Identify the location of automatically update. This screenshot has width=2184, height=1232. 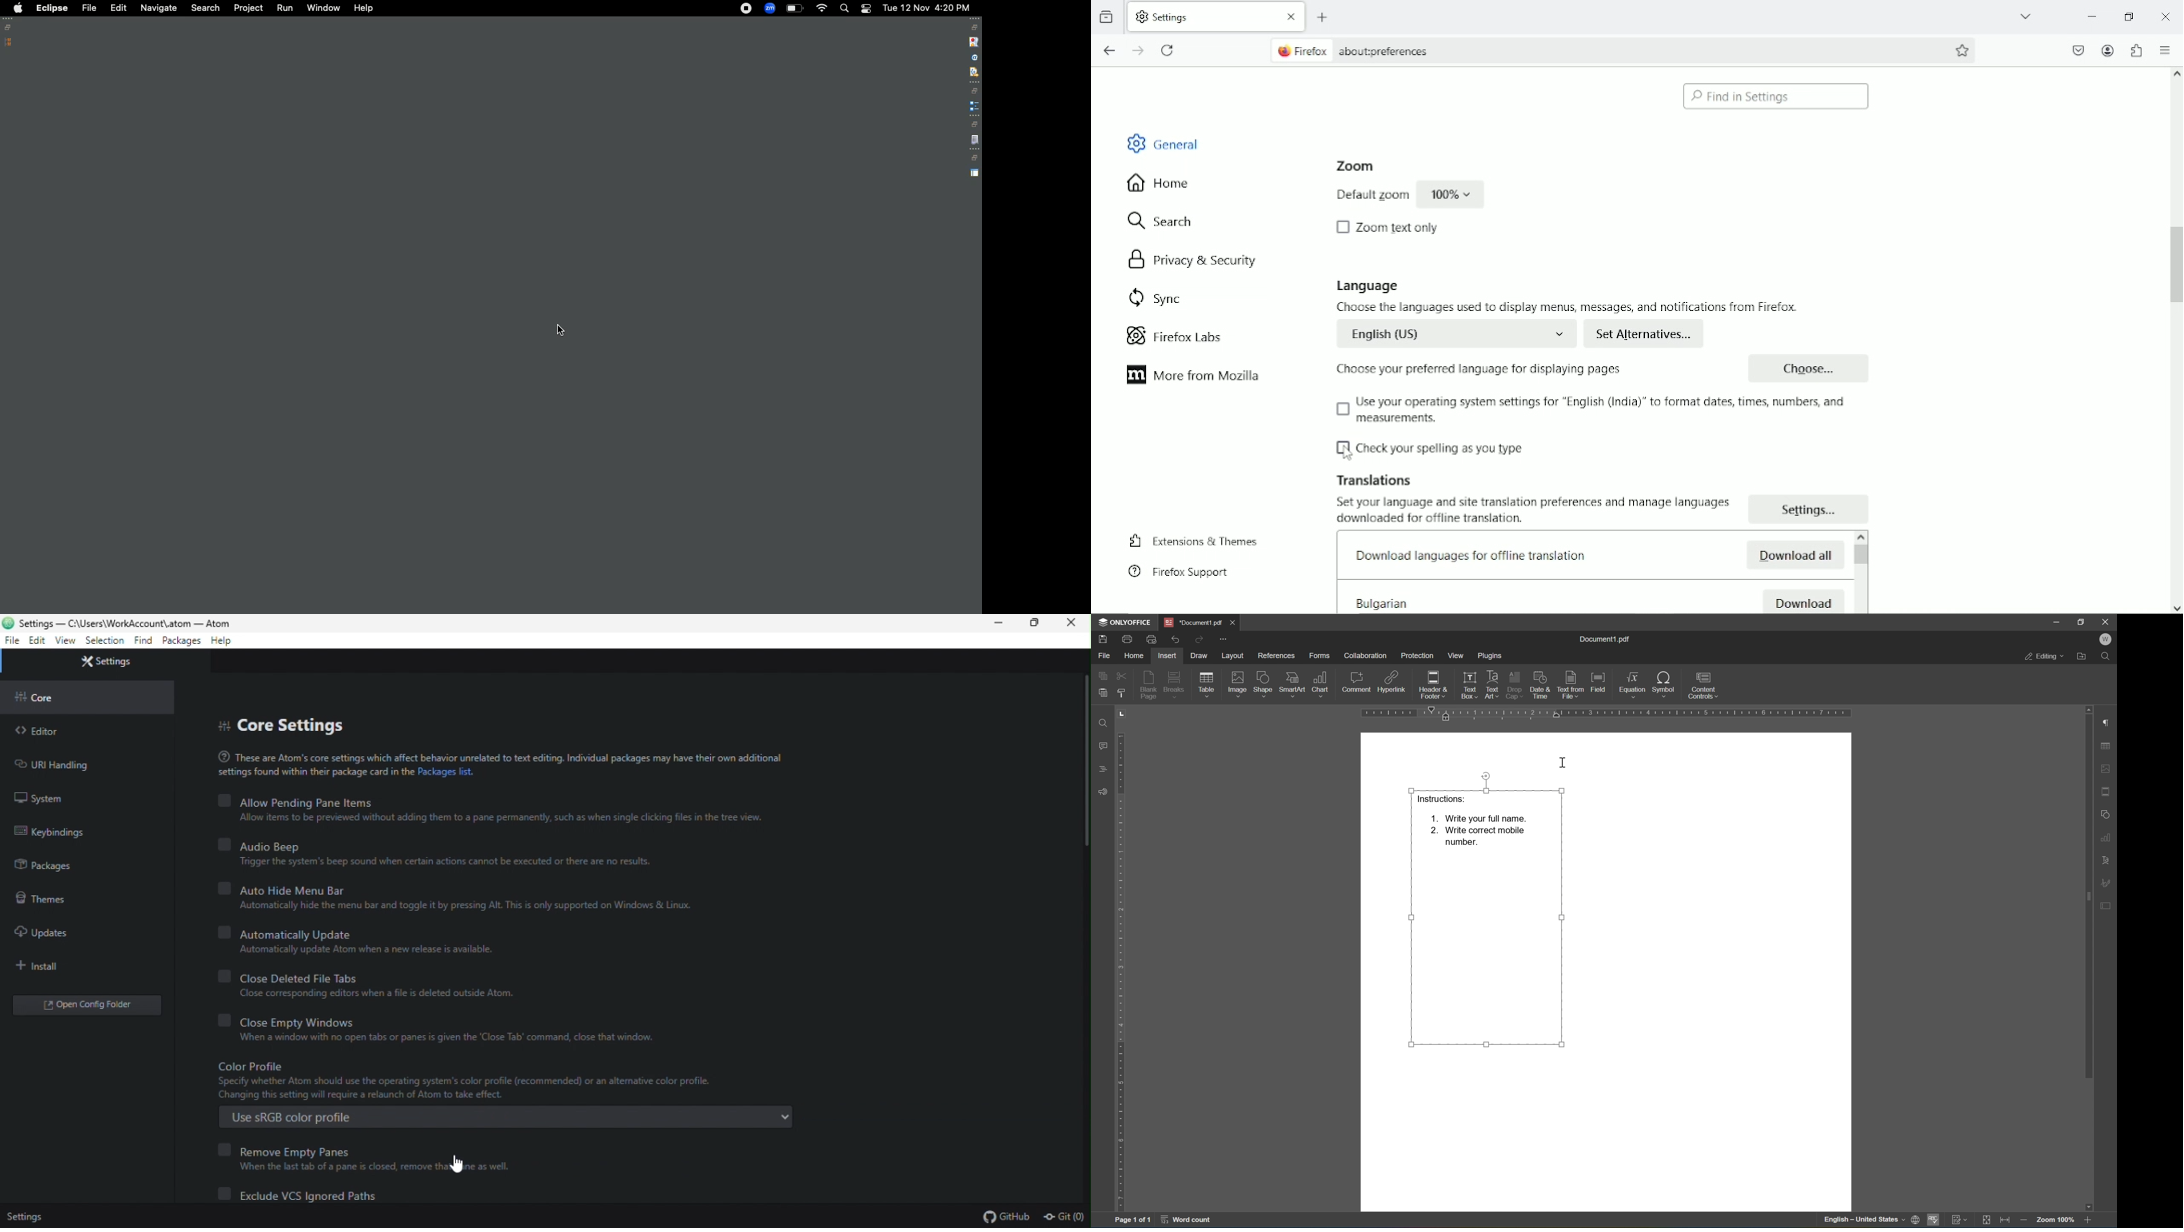
(366, 942).